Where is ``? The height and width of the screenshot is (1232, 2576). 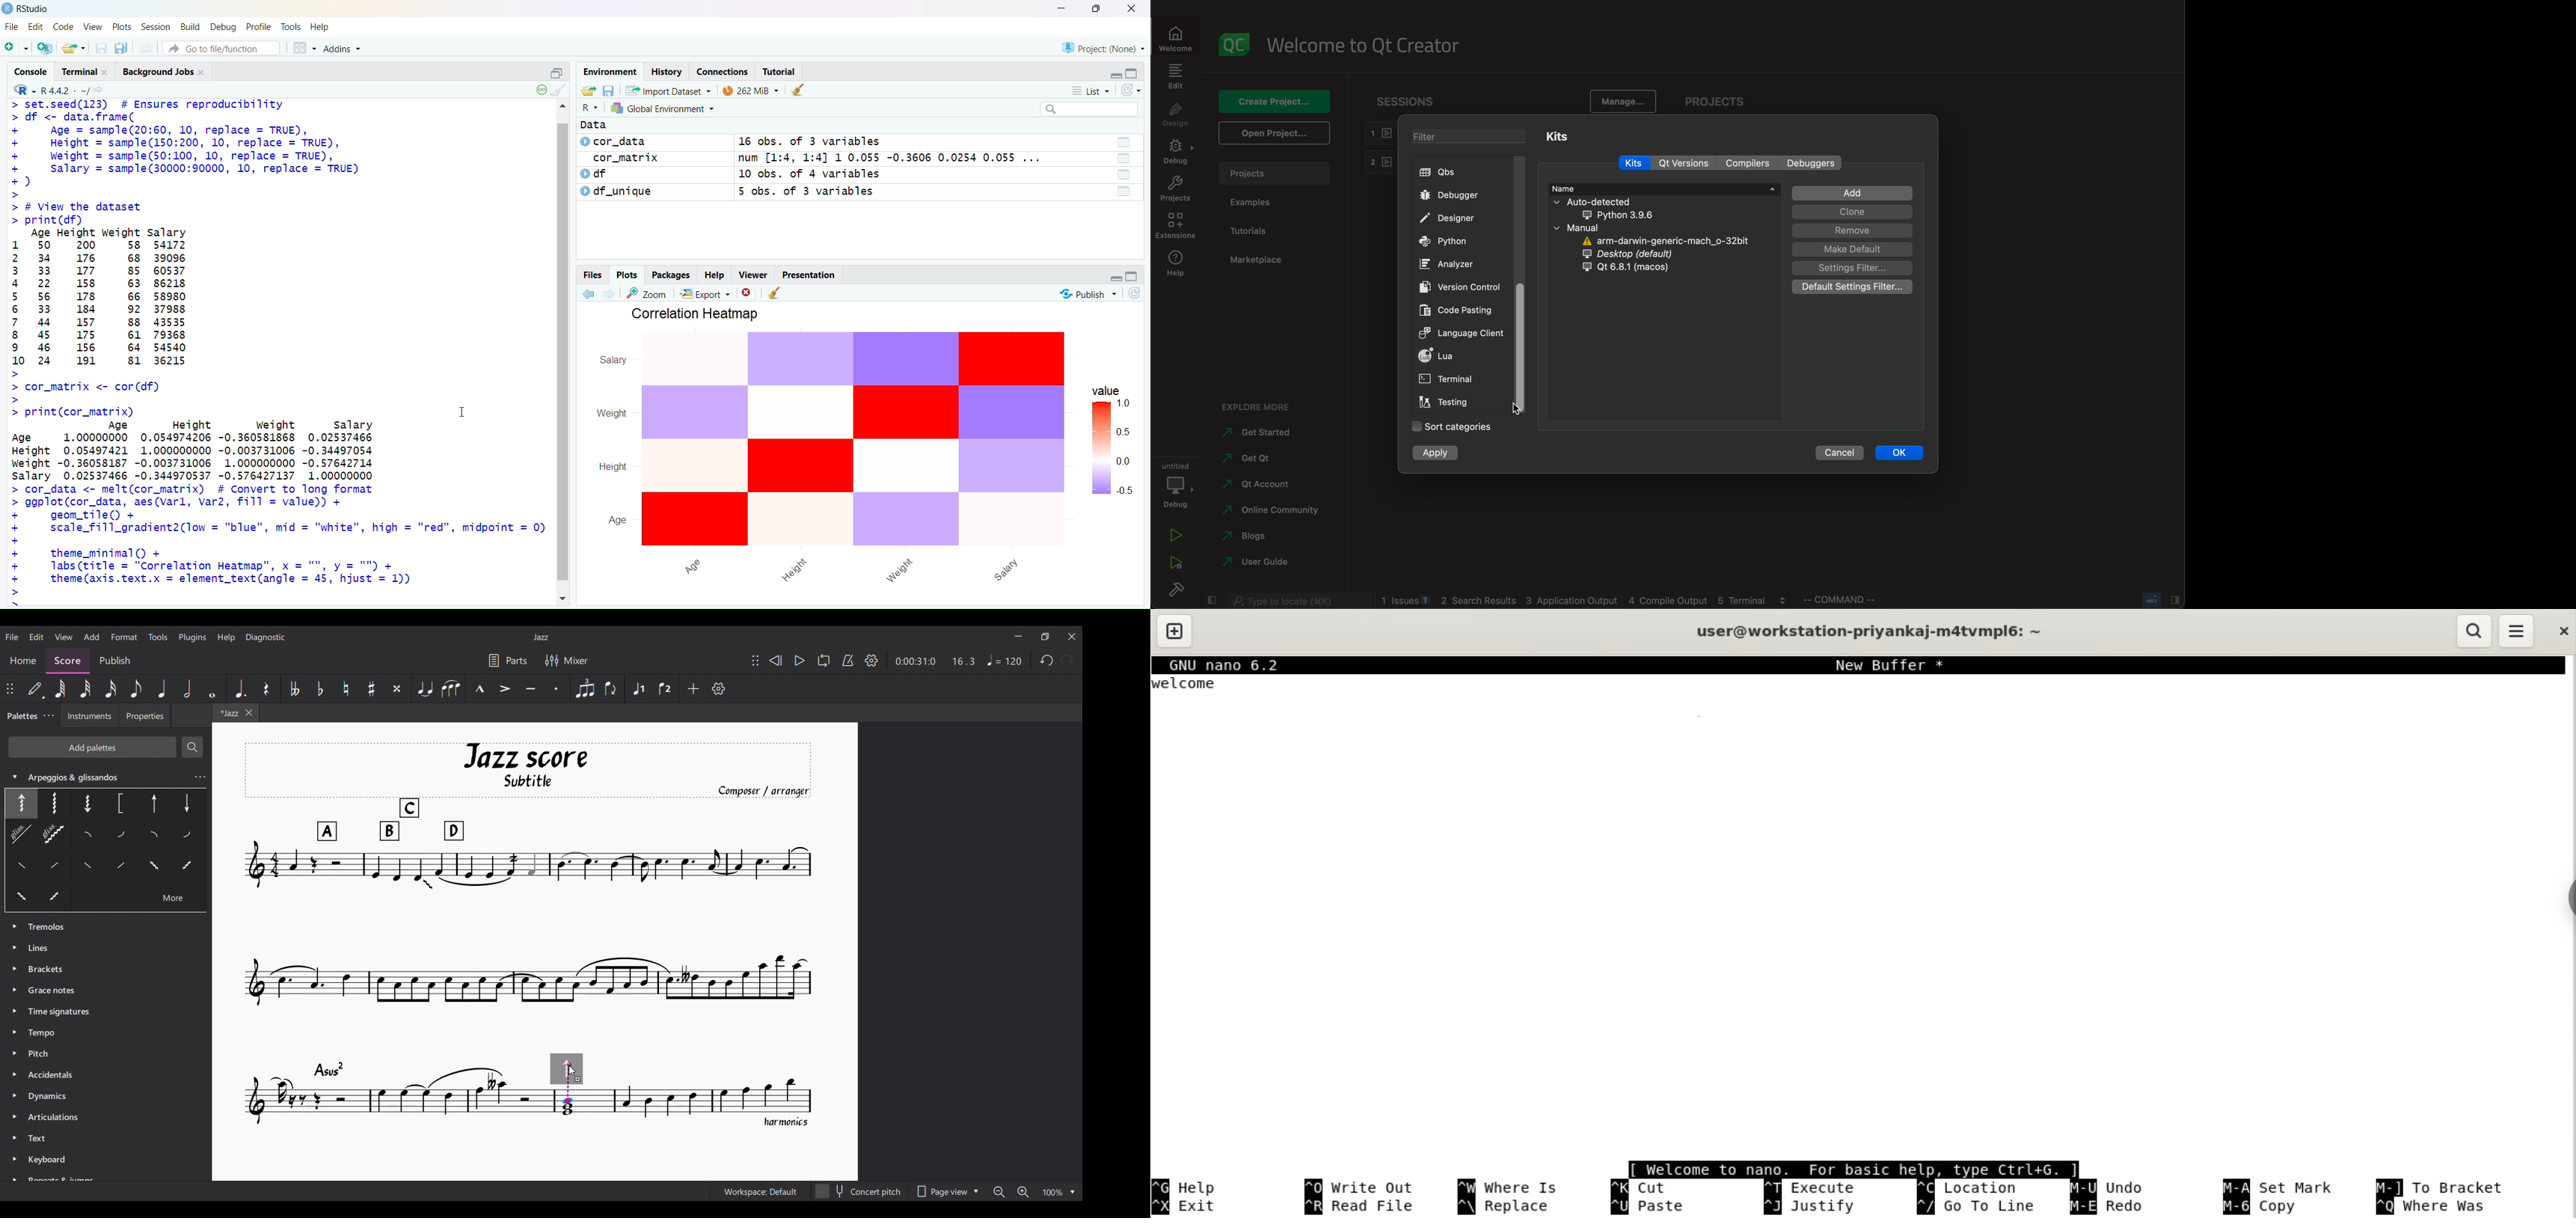  is located at coordinates (122, 804).